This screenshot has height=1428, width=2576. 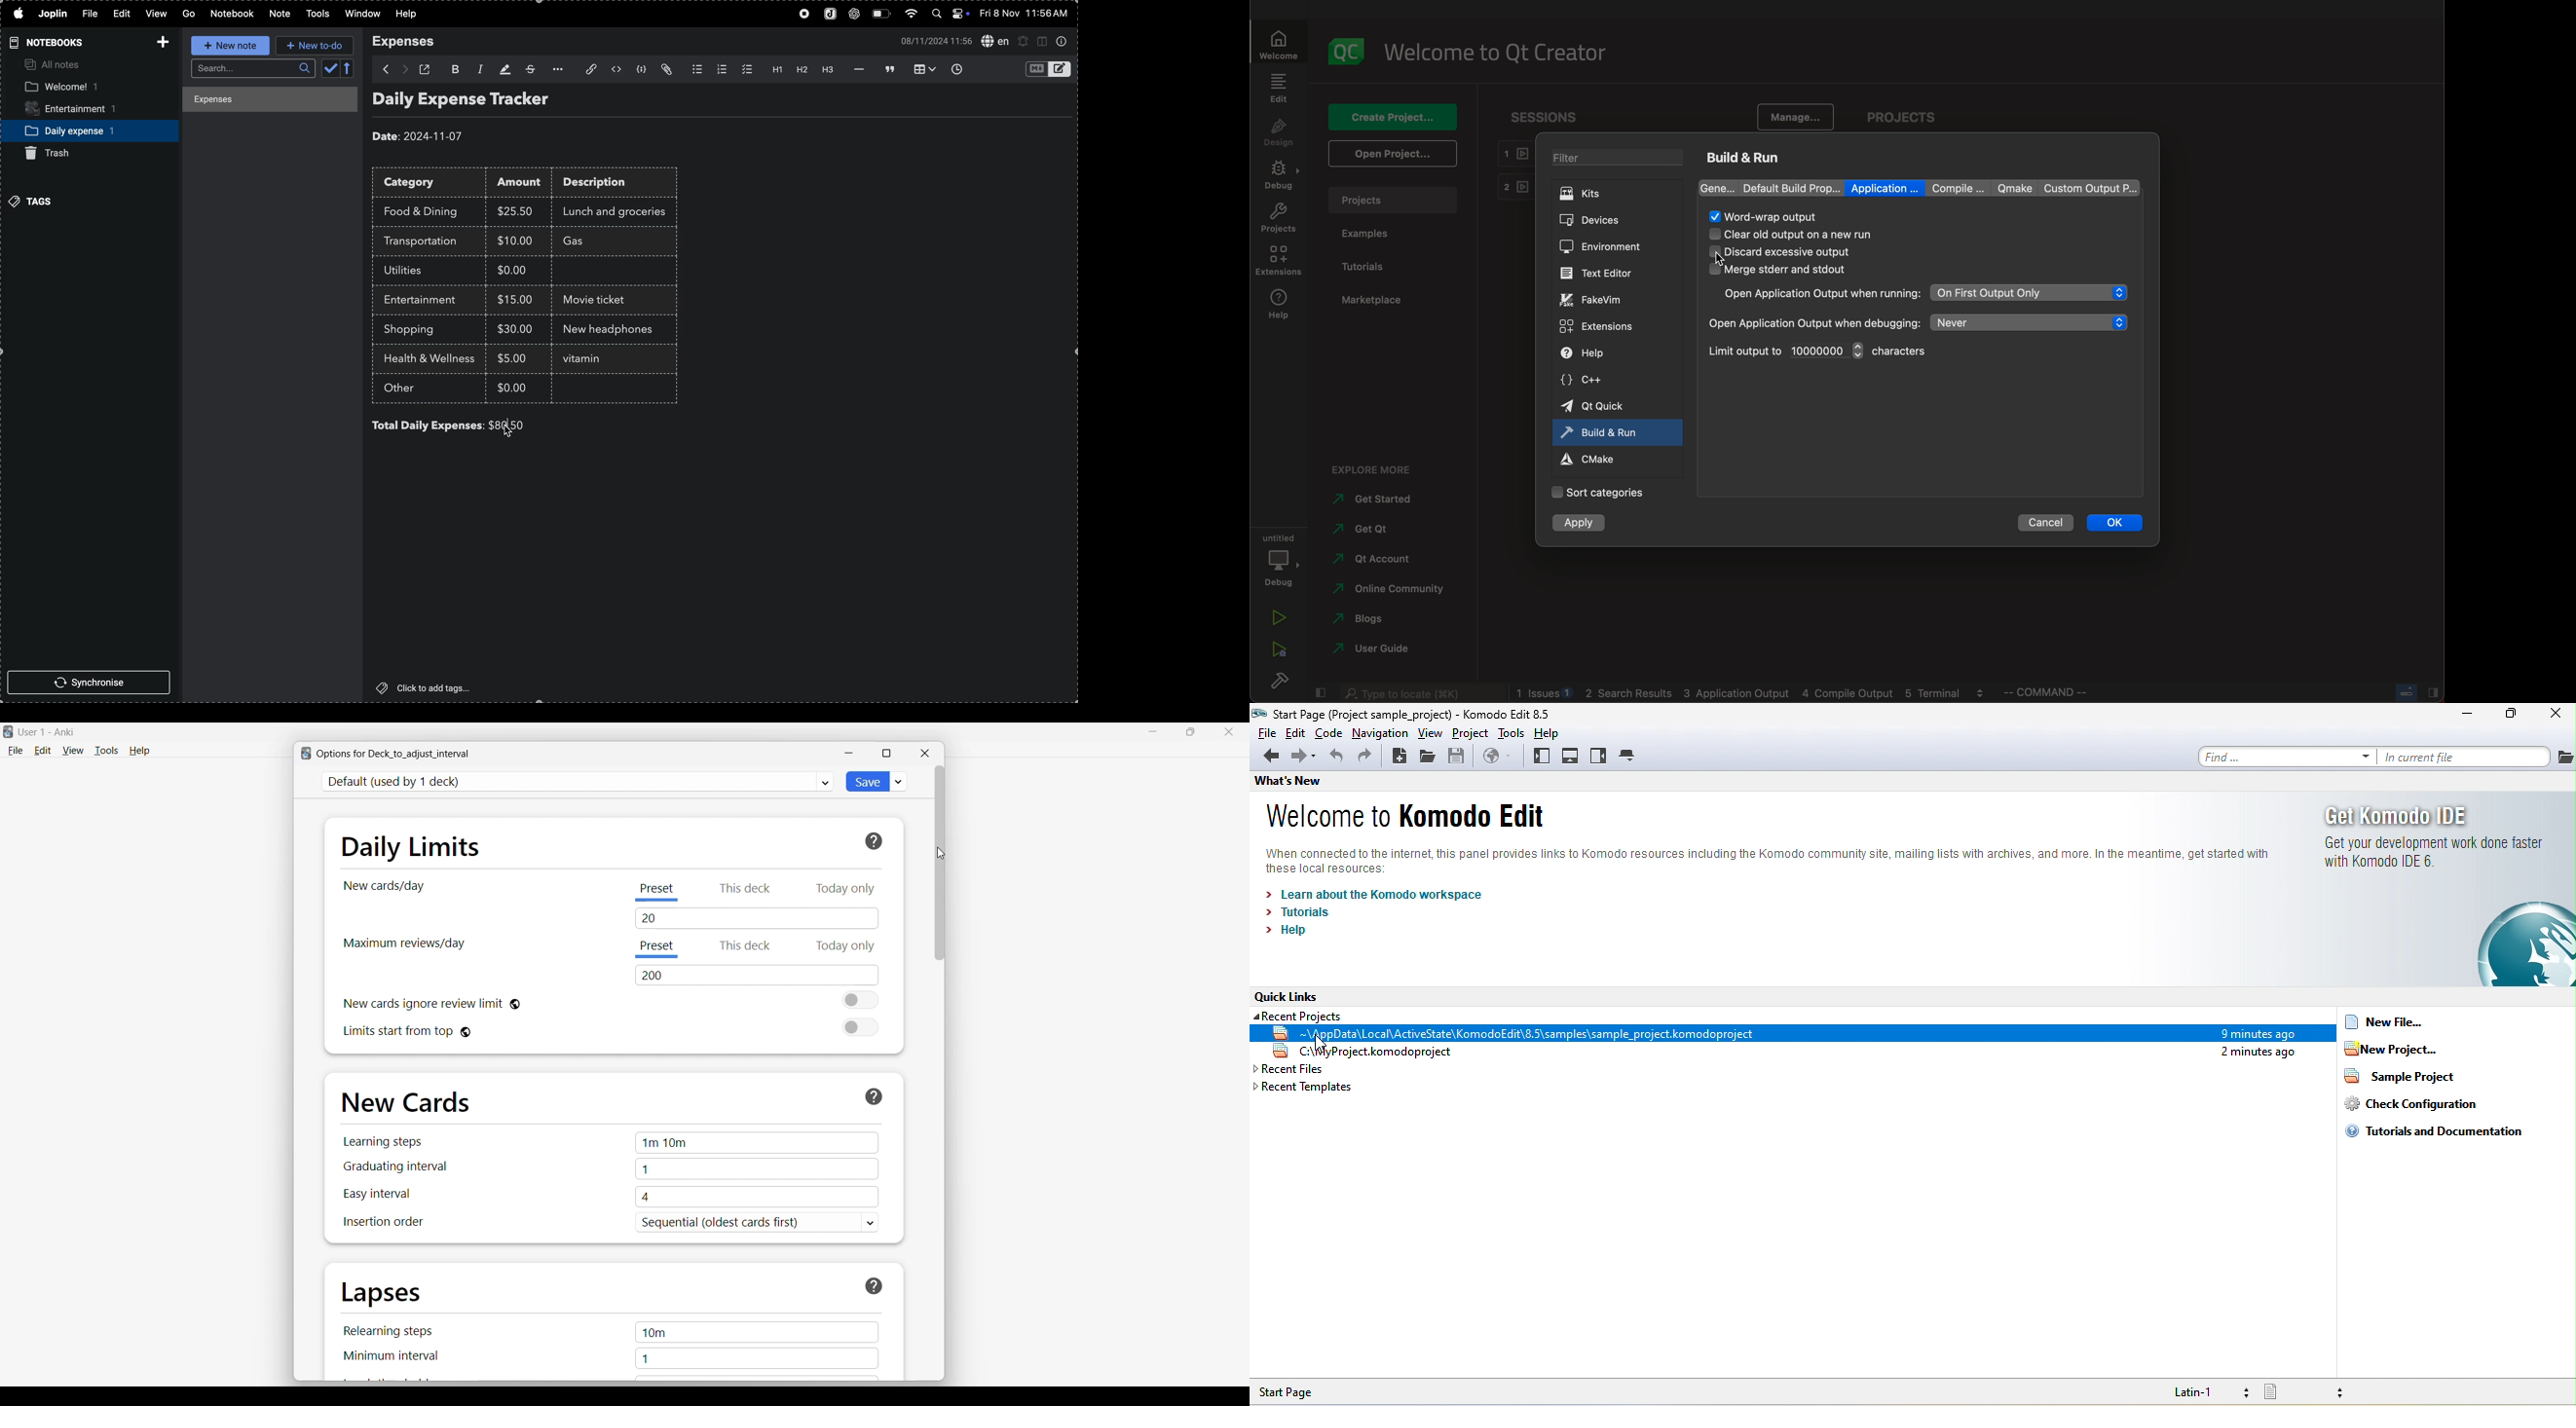 What do you see at coordinates (515, 329) in the screenshot?
I see `$30.00` at bounding box center [515, 329].